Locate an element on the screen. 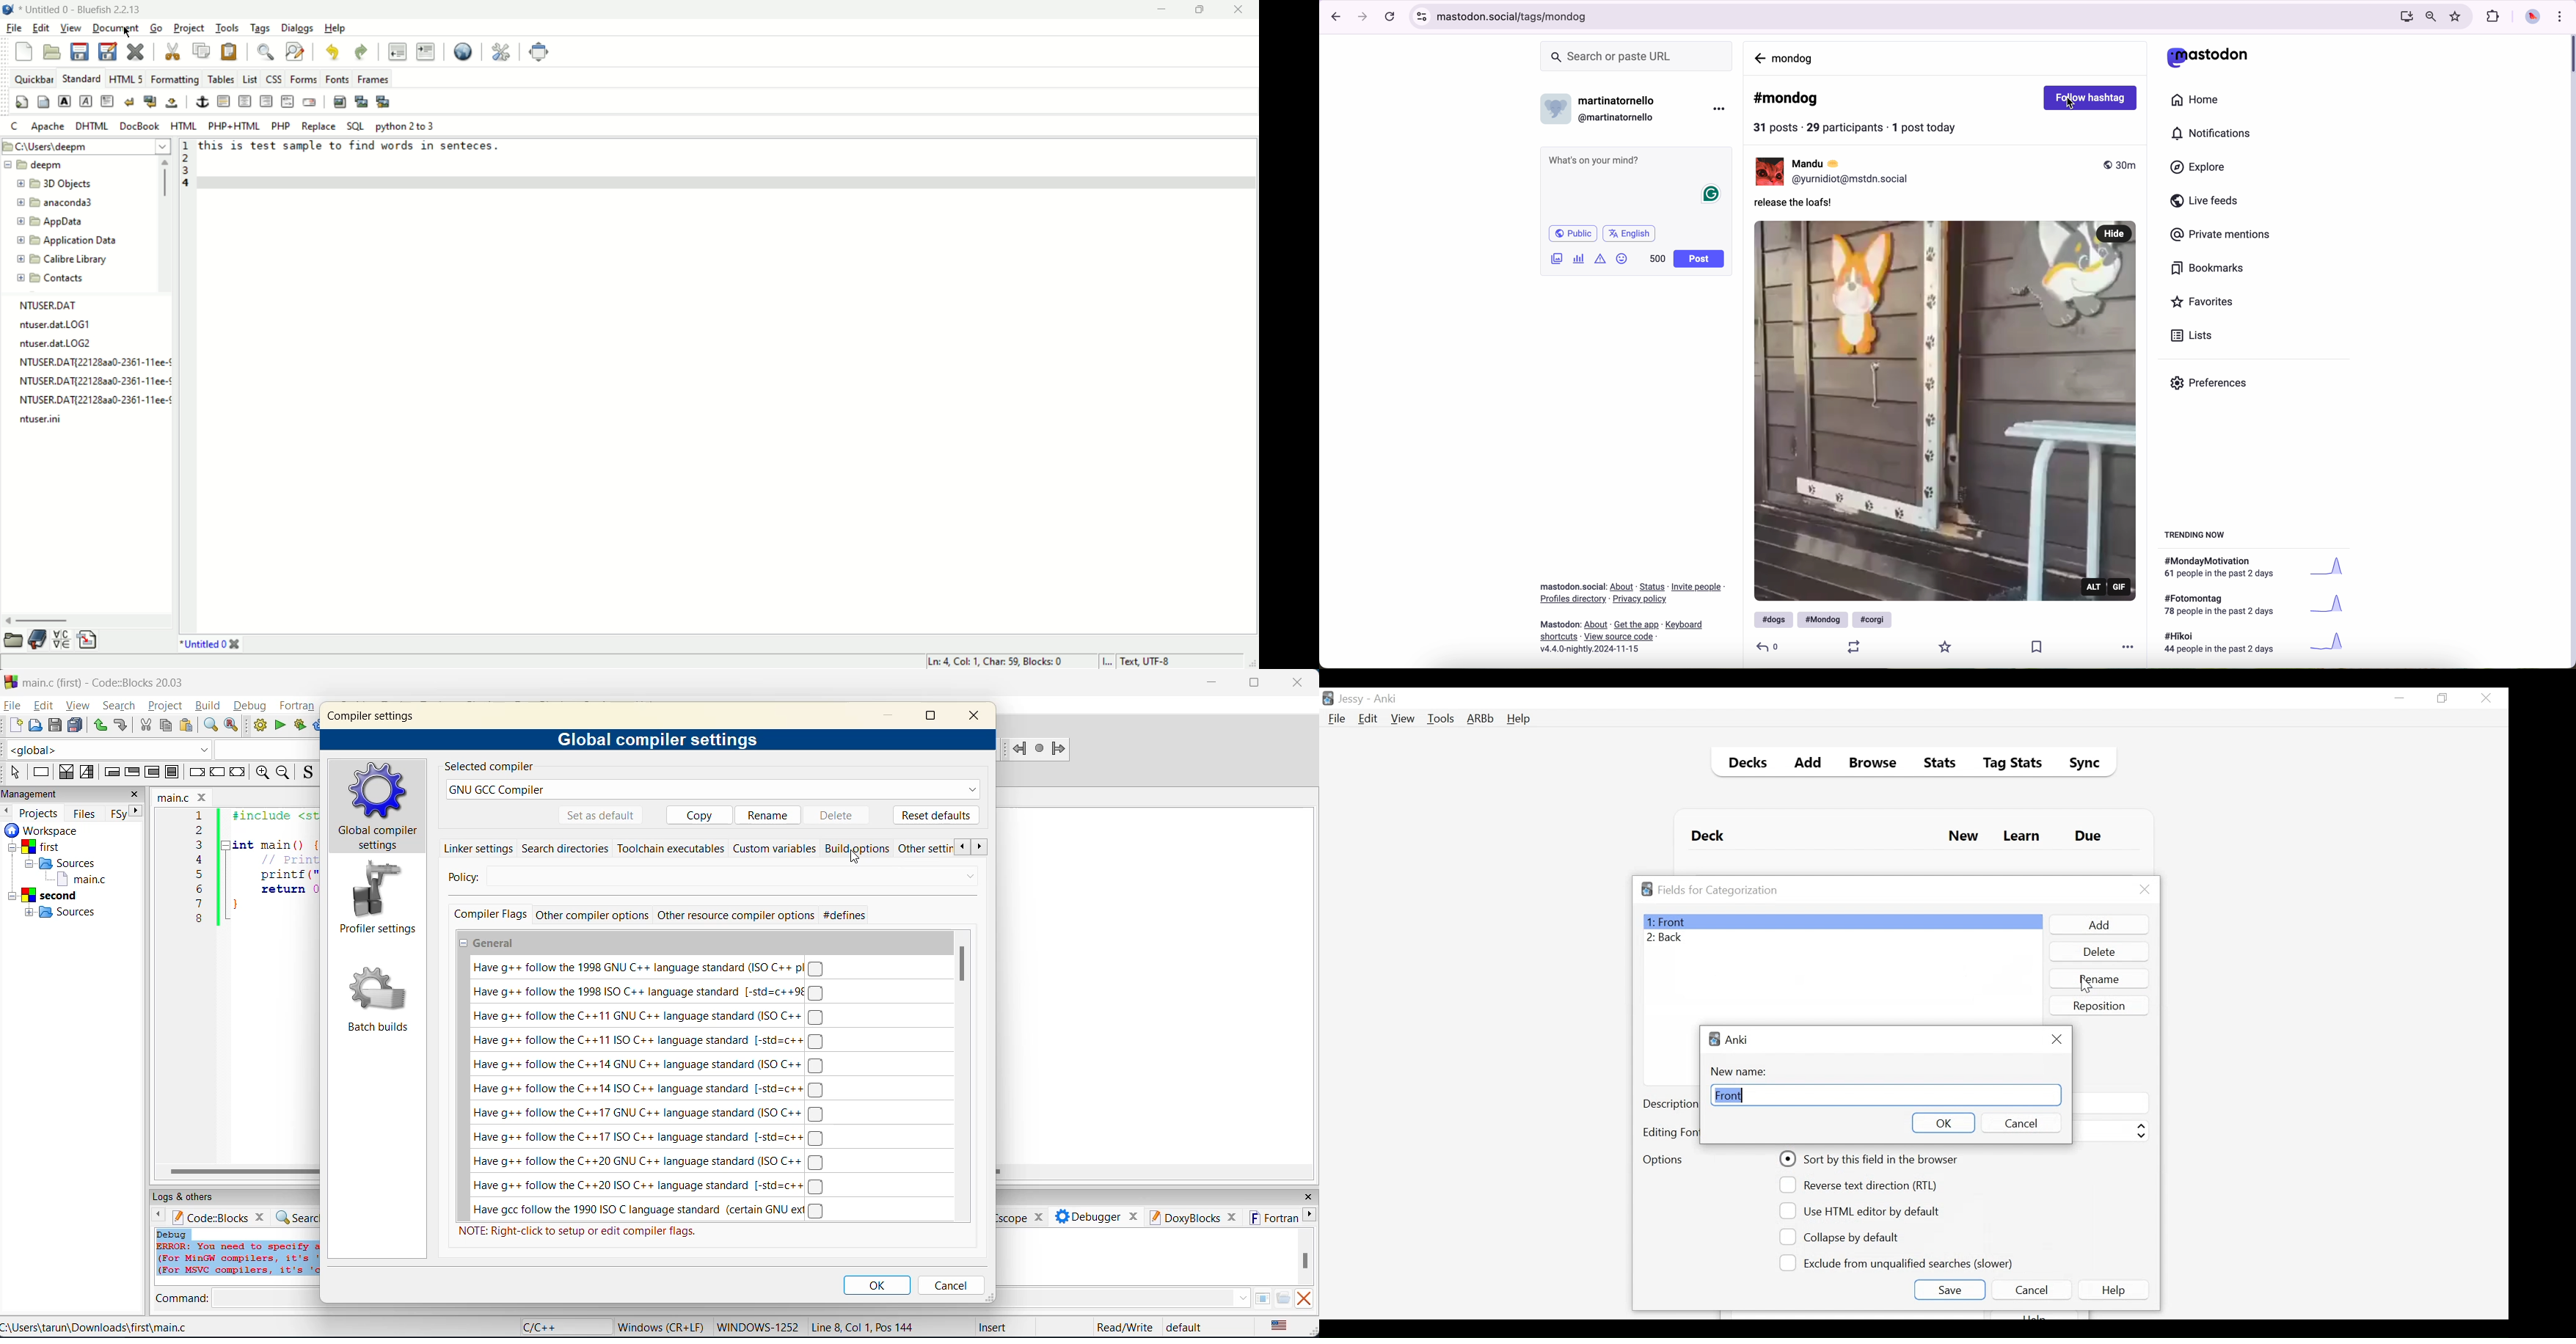  undo is located at coordinates (332, 51).